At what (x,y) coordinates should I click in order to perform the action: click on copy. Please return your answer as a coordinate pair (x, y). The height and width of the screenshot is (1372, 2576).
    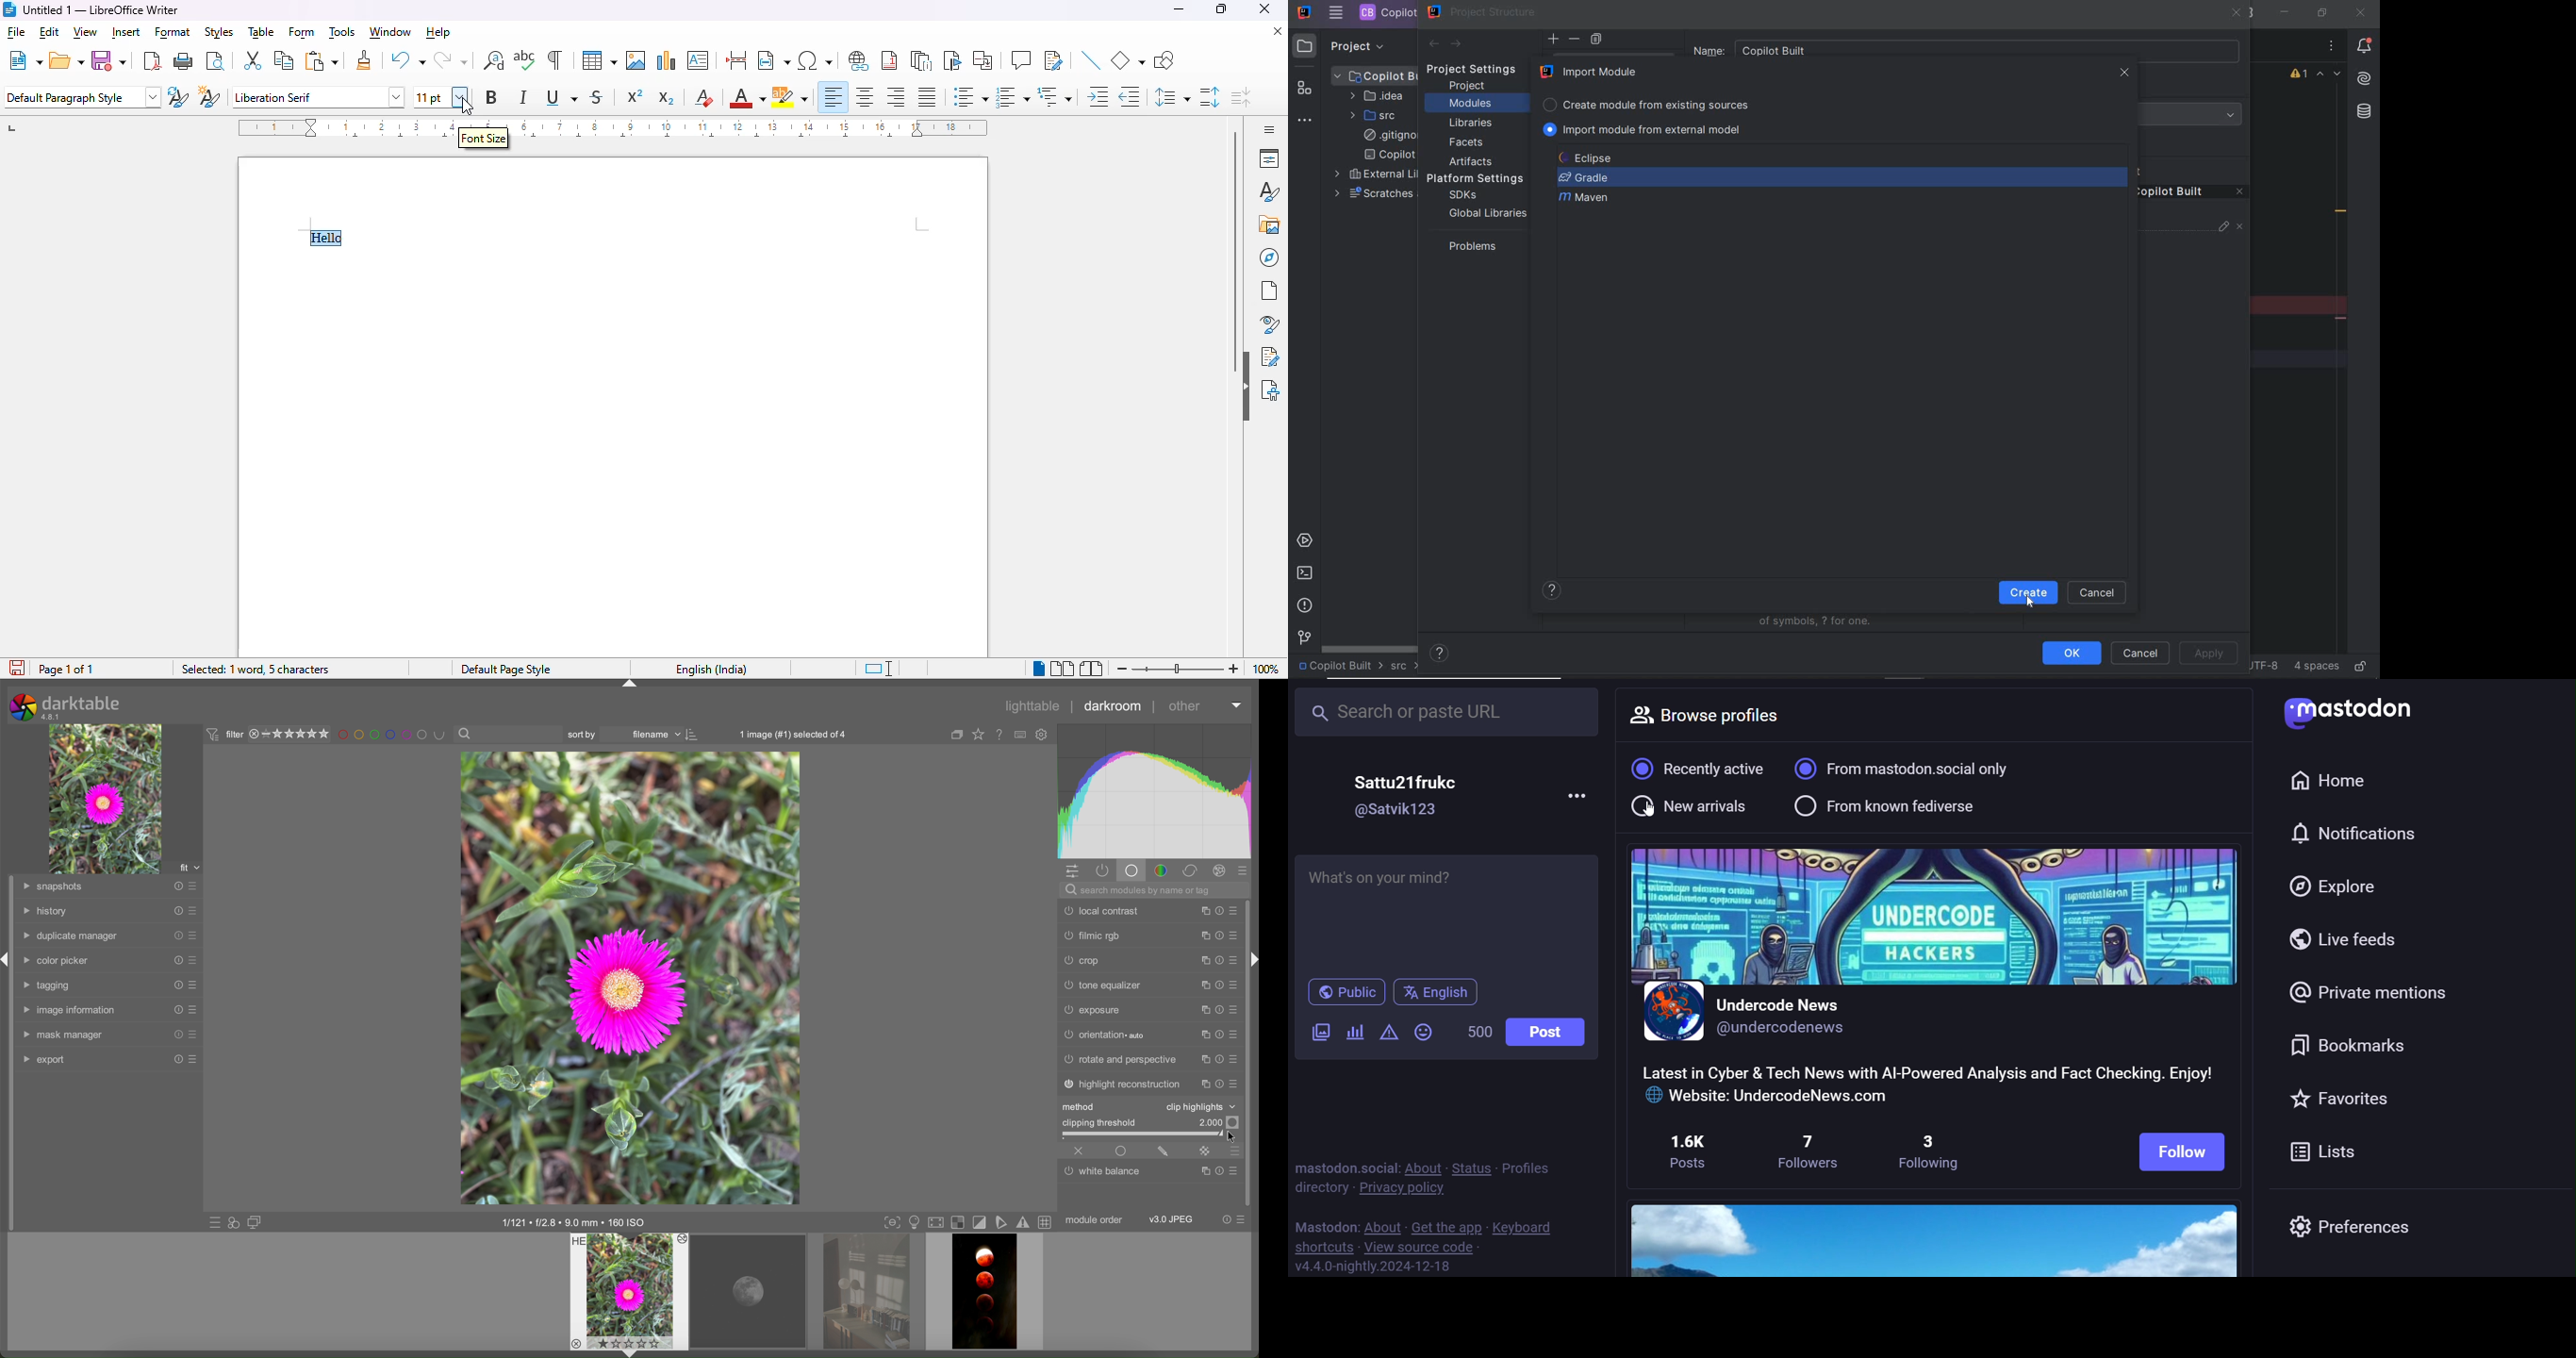
    Looking at the image, I should click on (1205, 1061).